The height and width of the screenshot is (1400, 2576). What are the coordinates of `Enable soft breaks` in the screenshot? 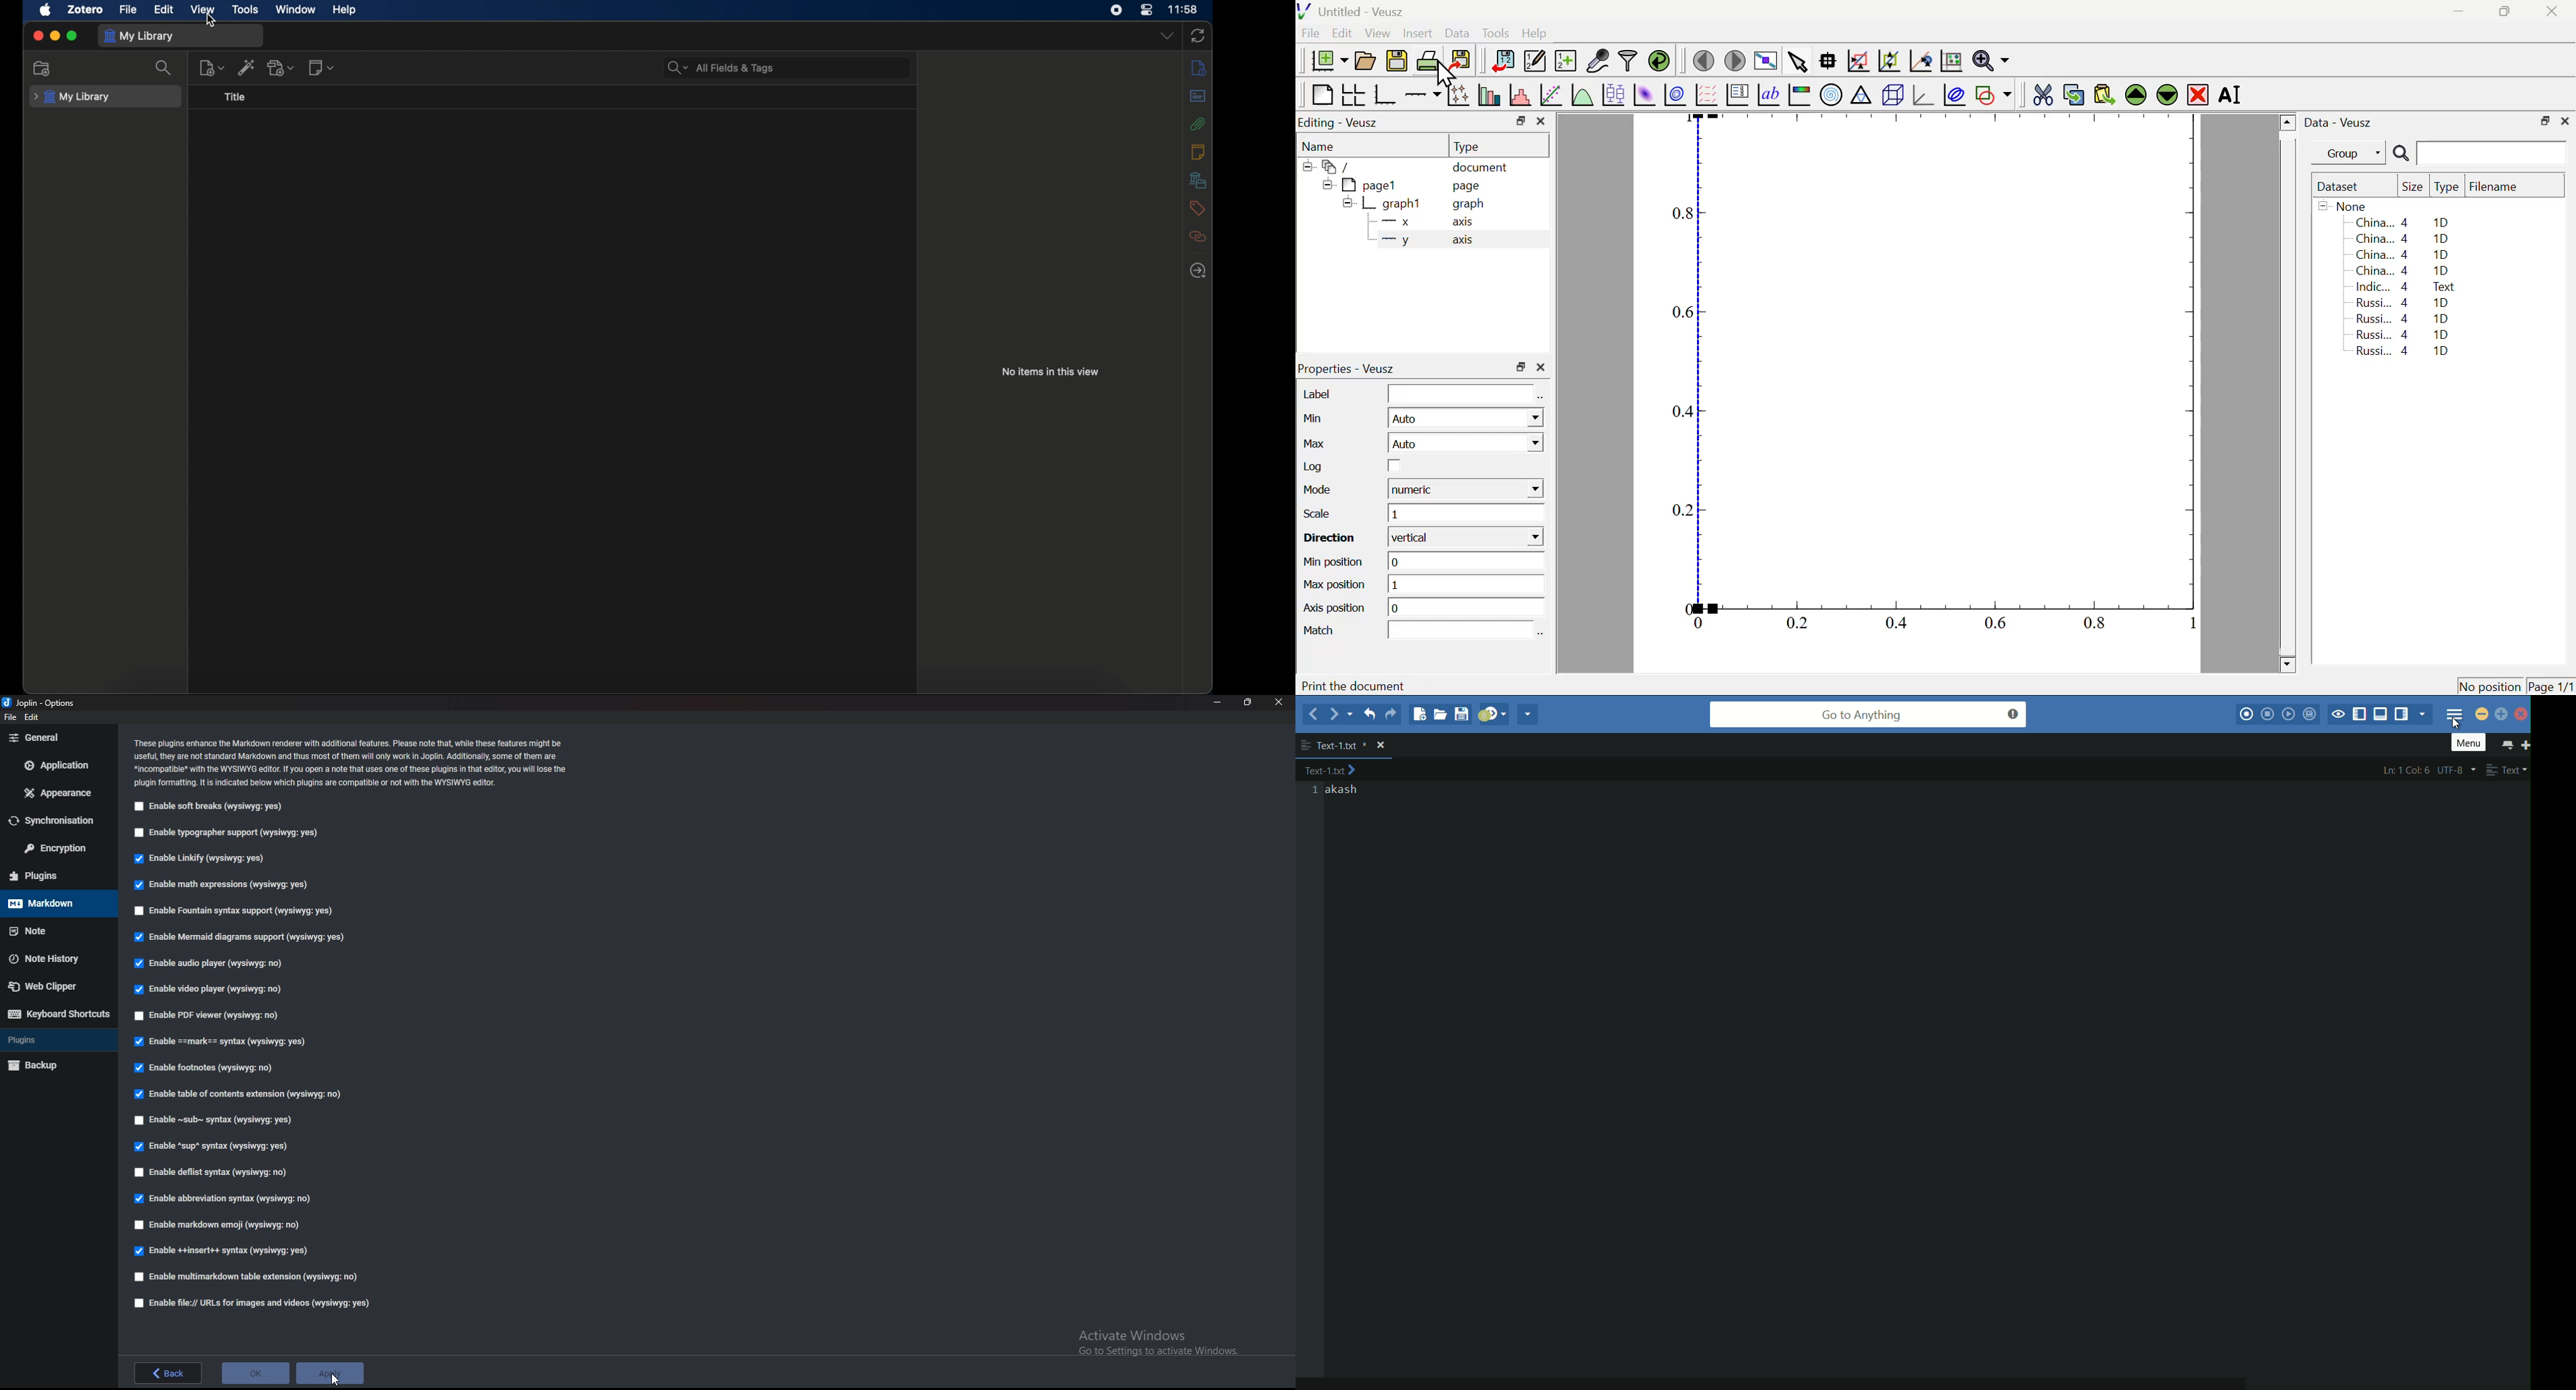 It's located at (211, 806).